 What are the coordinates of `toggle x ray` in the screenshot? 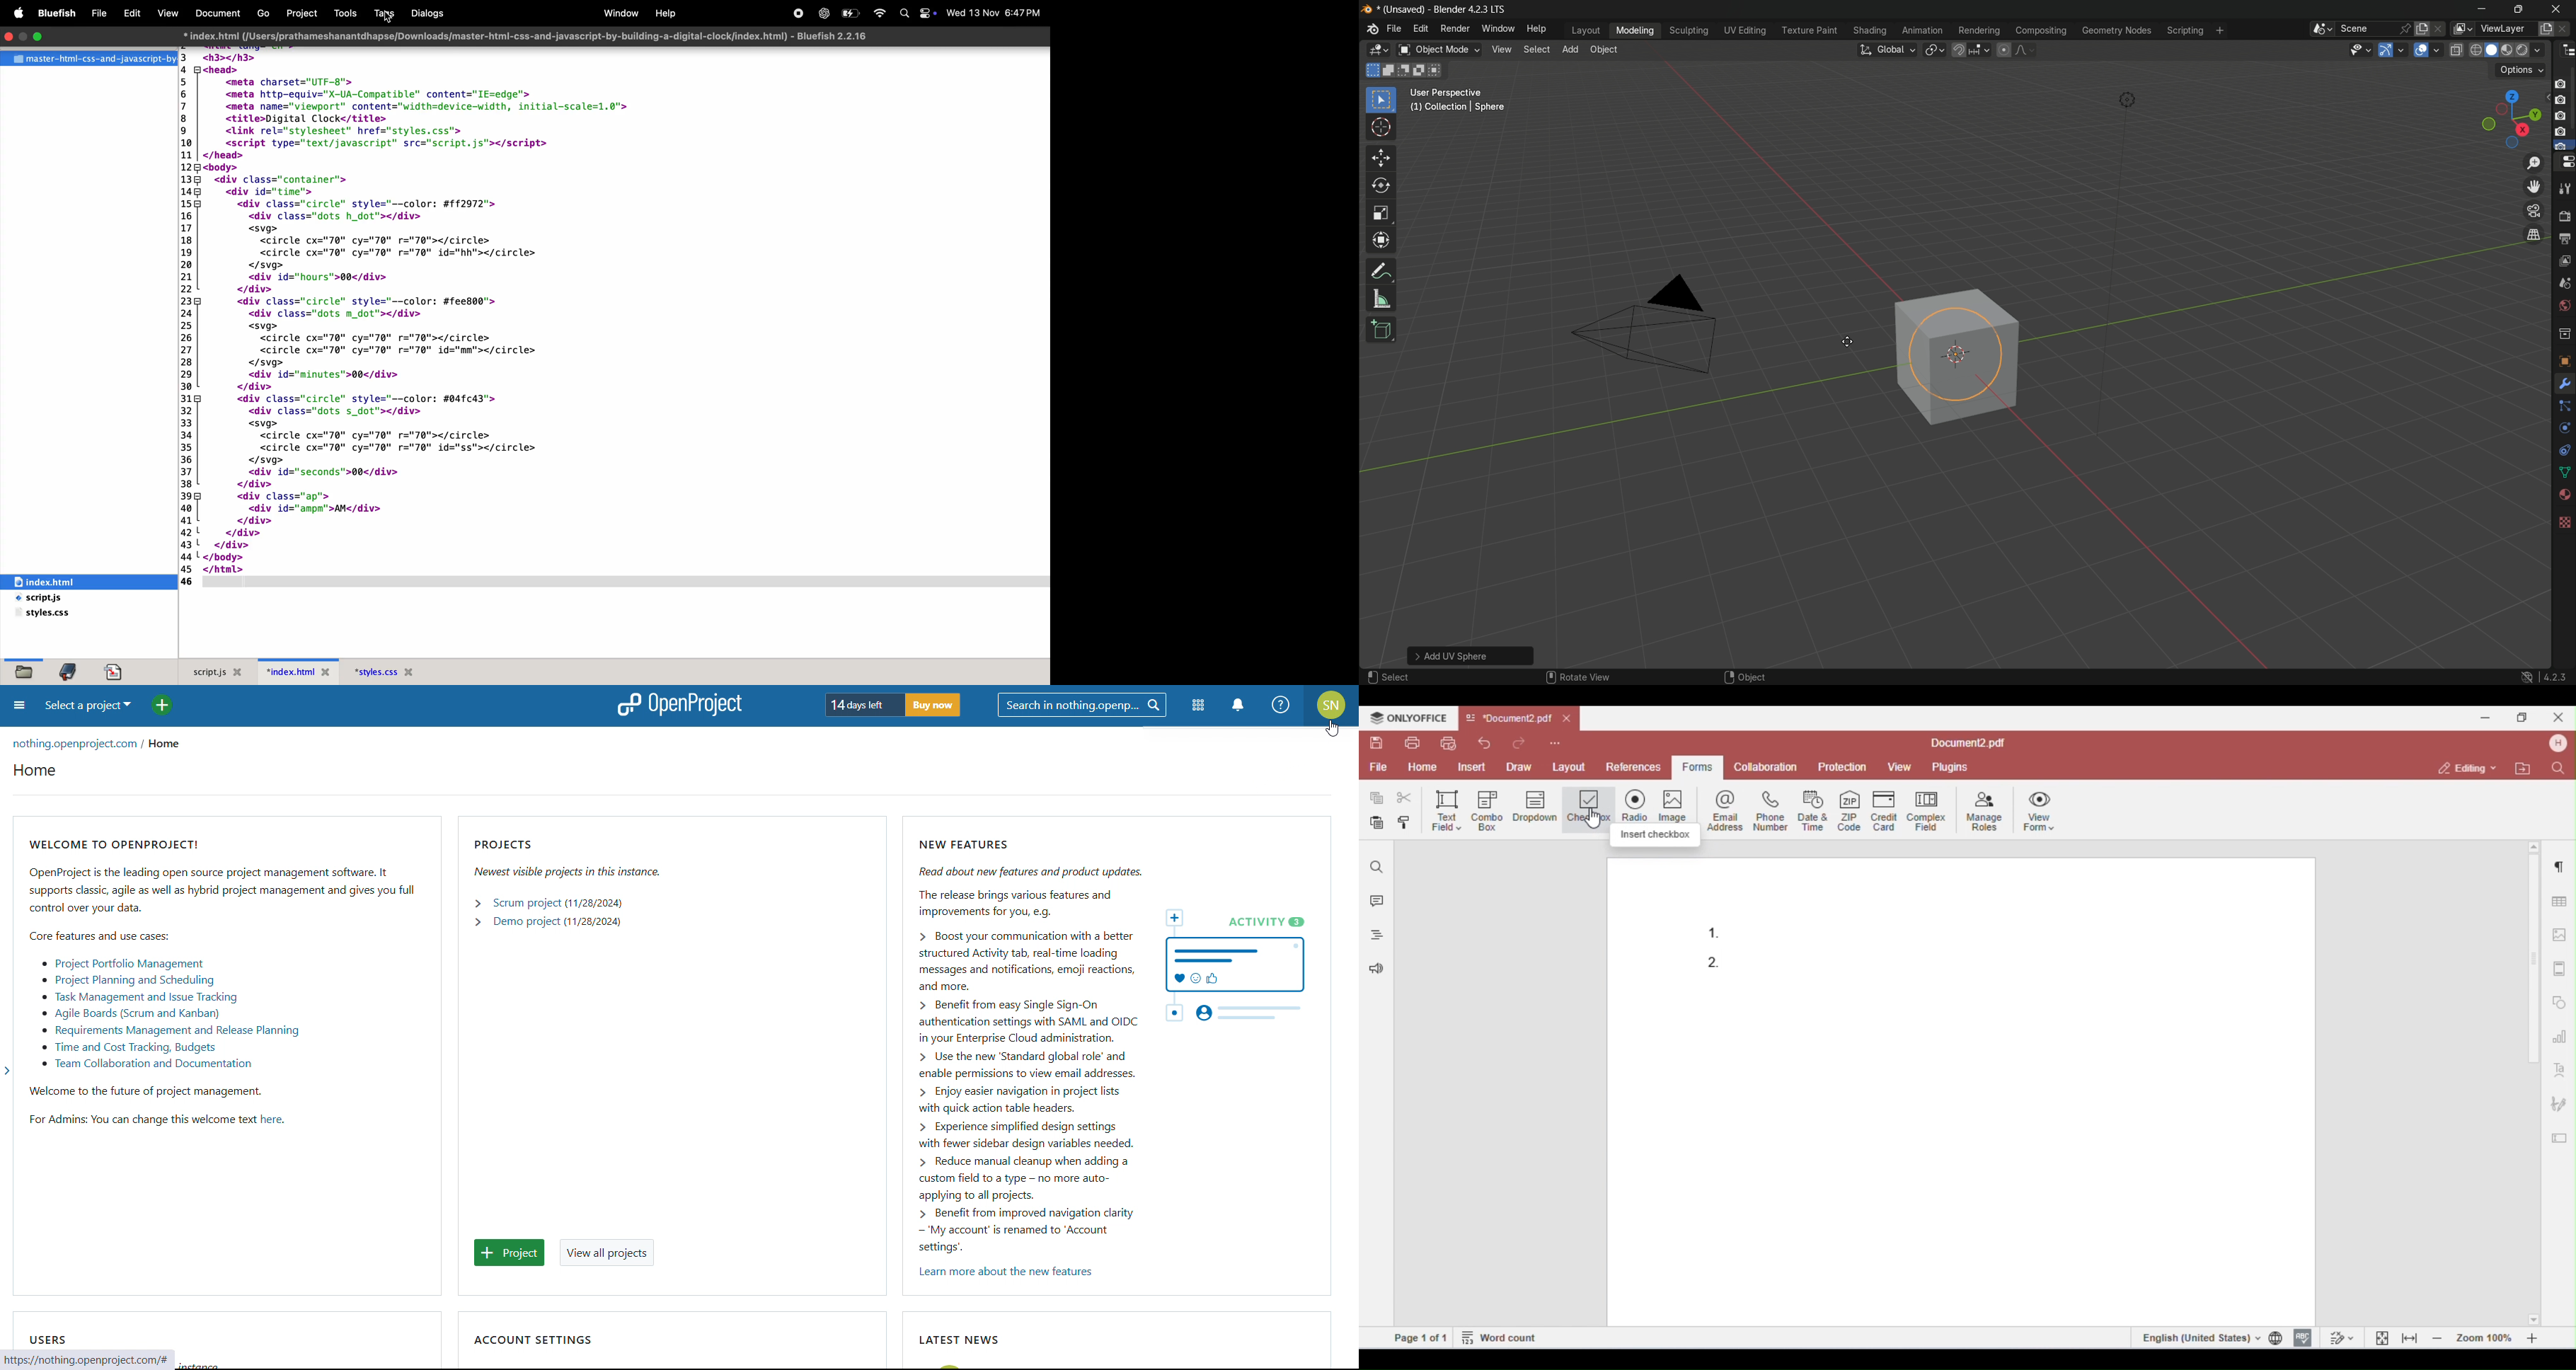 It's located at (2455, 49).